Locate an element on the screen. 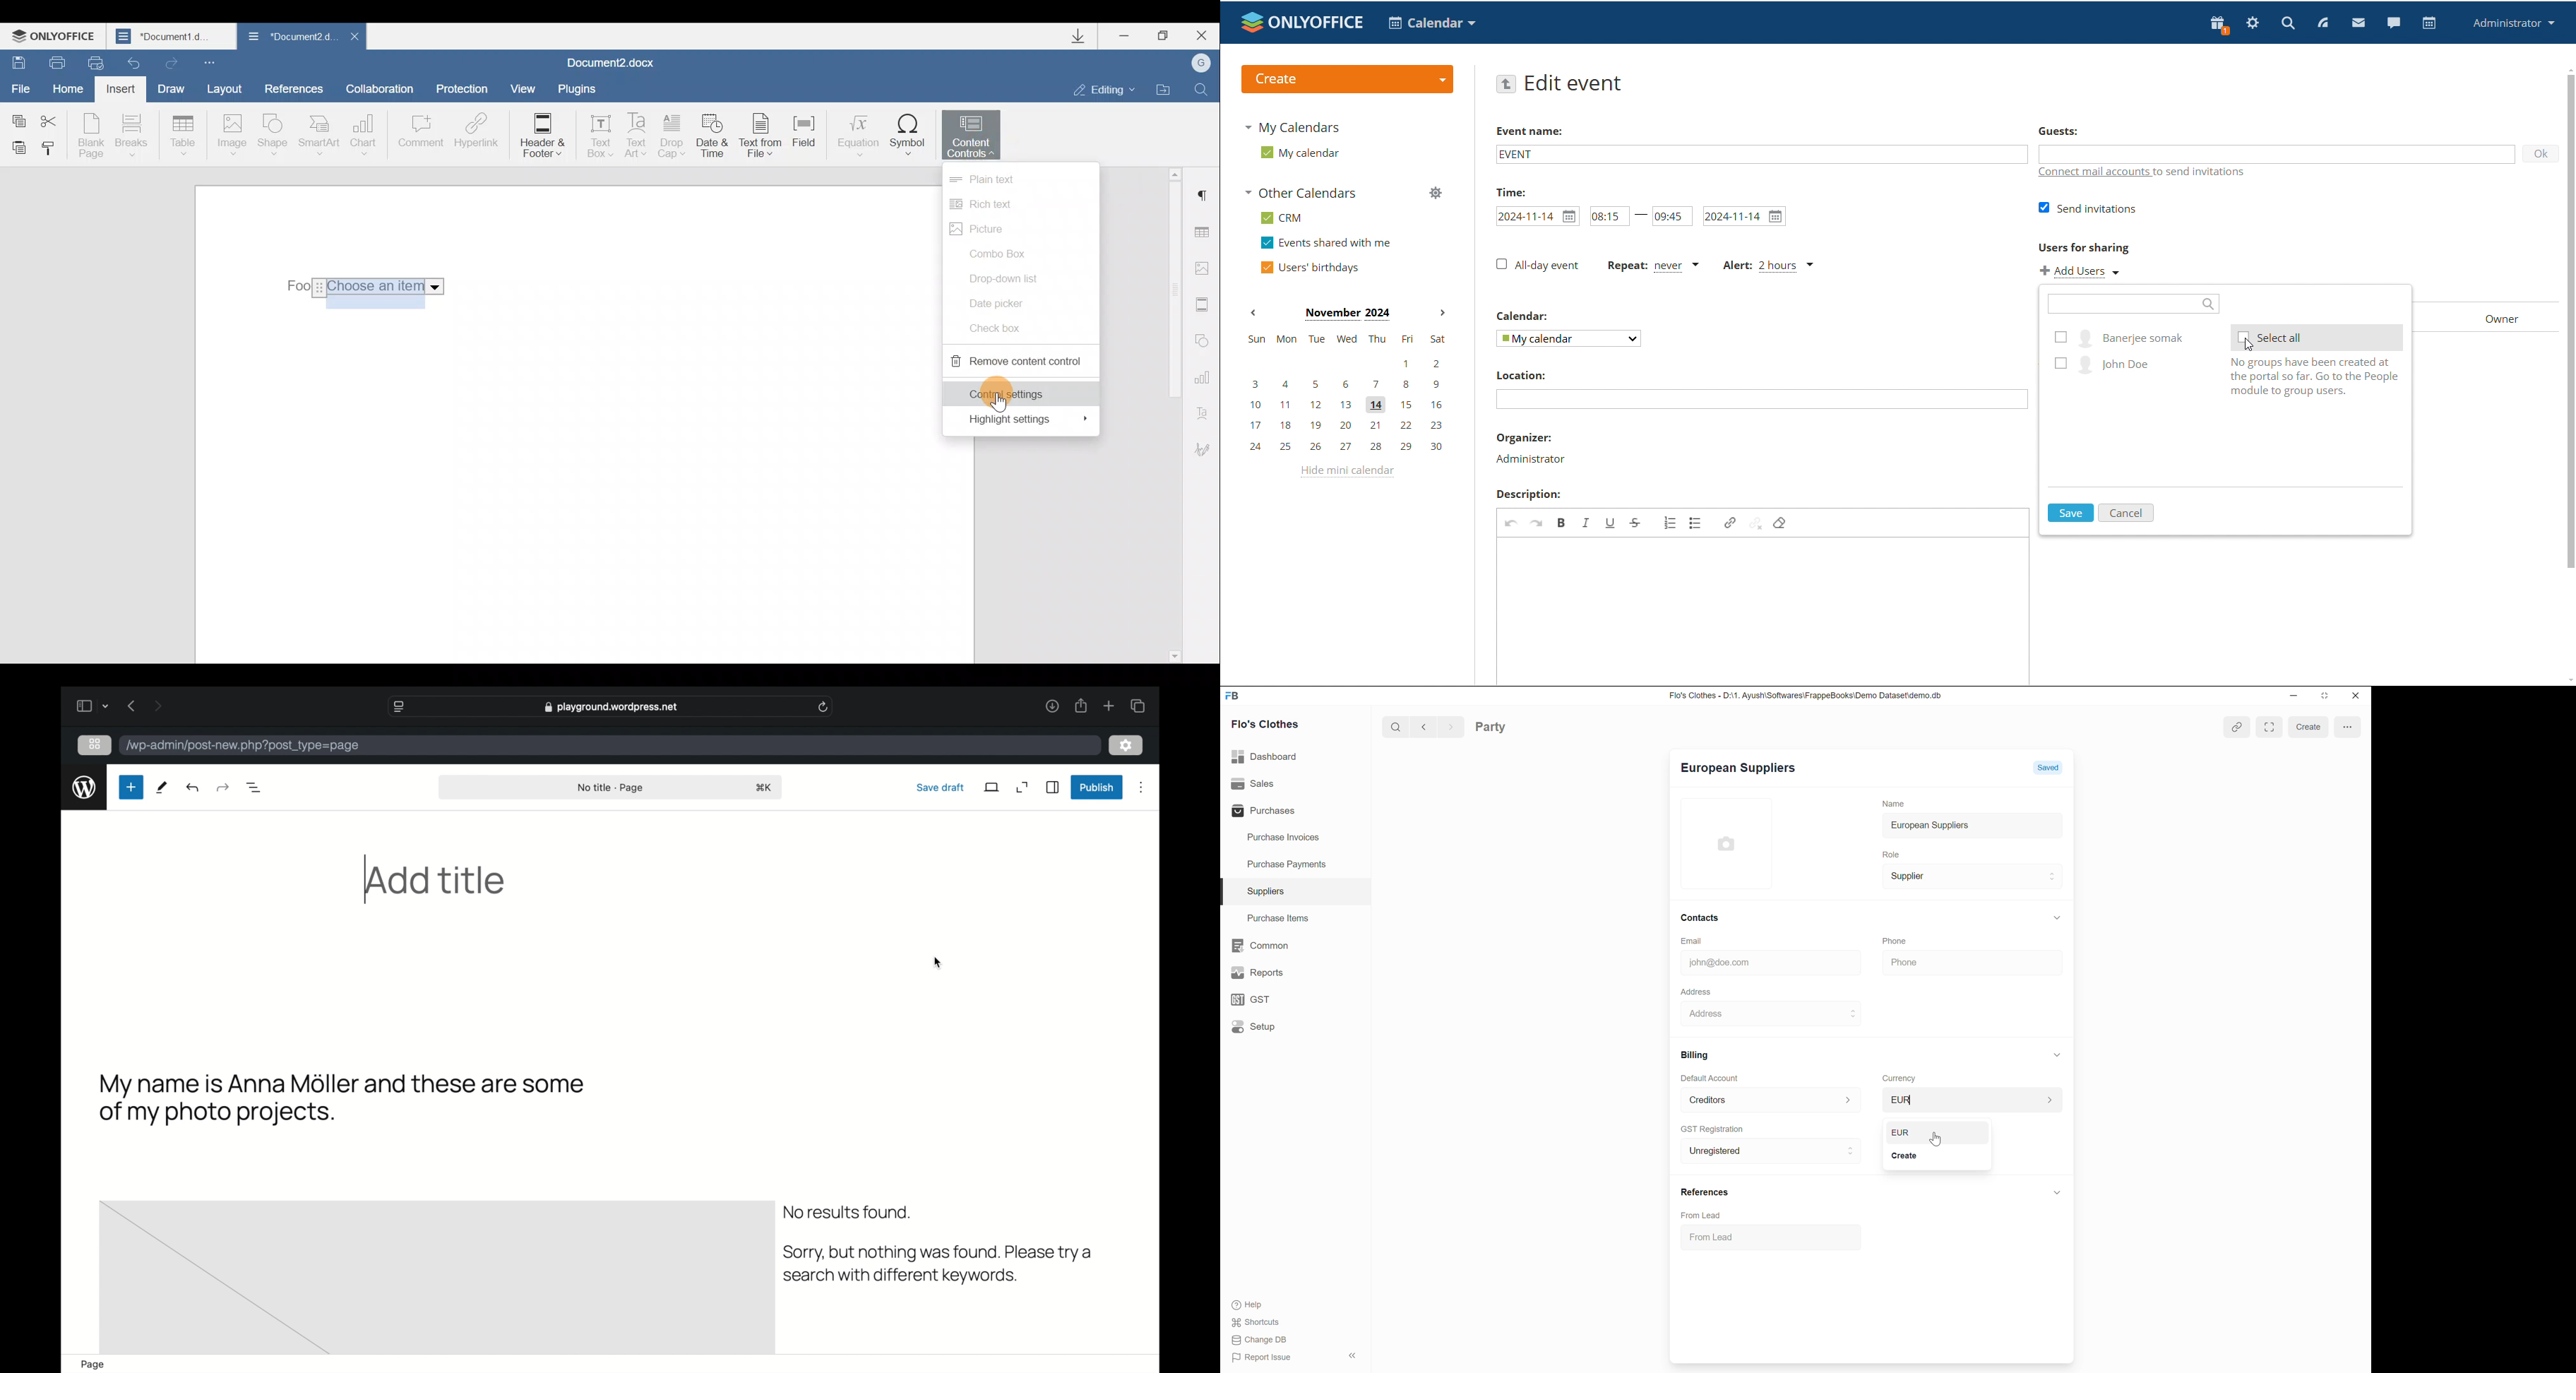  Collaboration is located at coordinates (384, 88).